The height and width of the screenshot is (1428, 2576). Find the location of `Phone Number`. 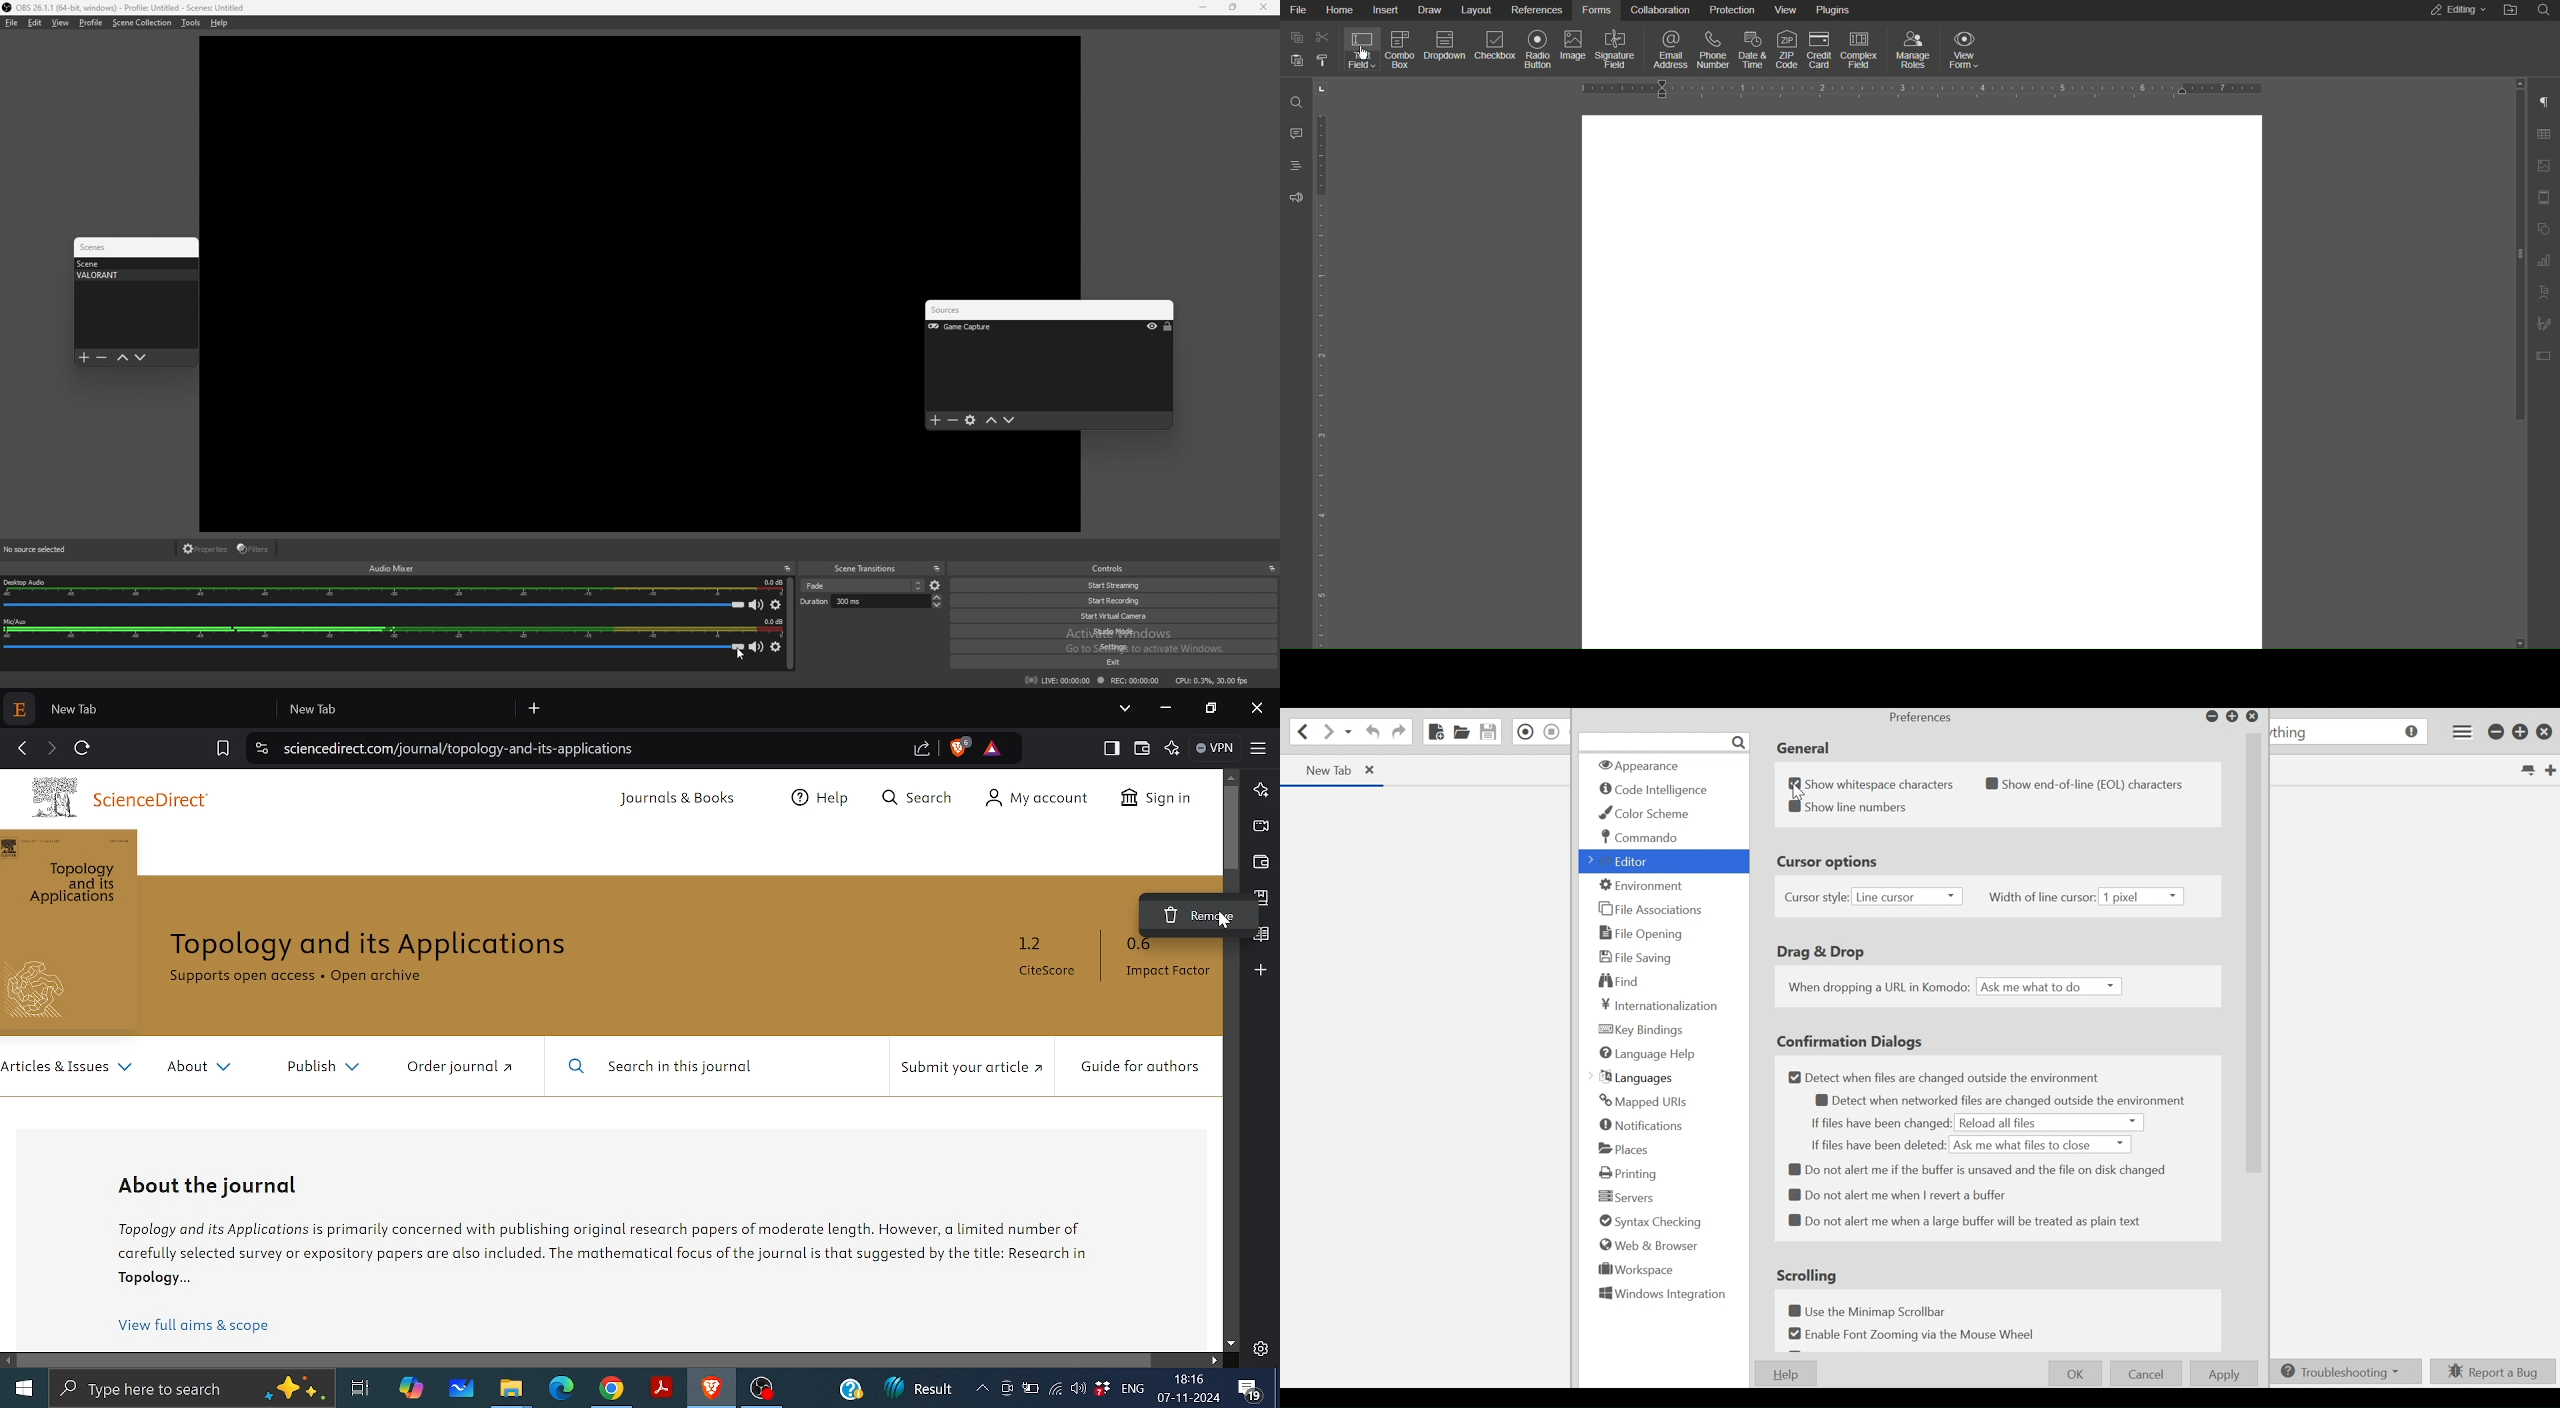

Phone Number is located at coordinates (1715, 53).